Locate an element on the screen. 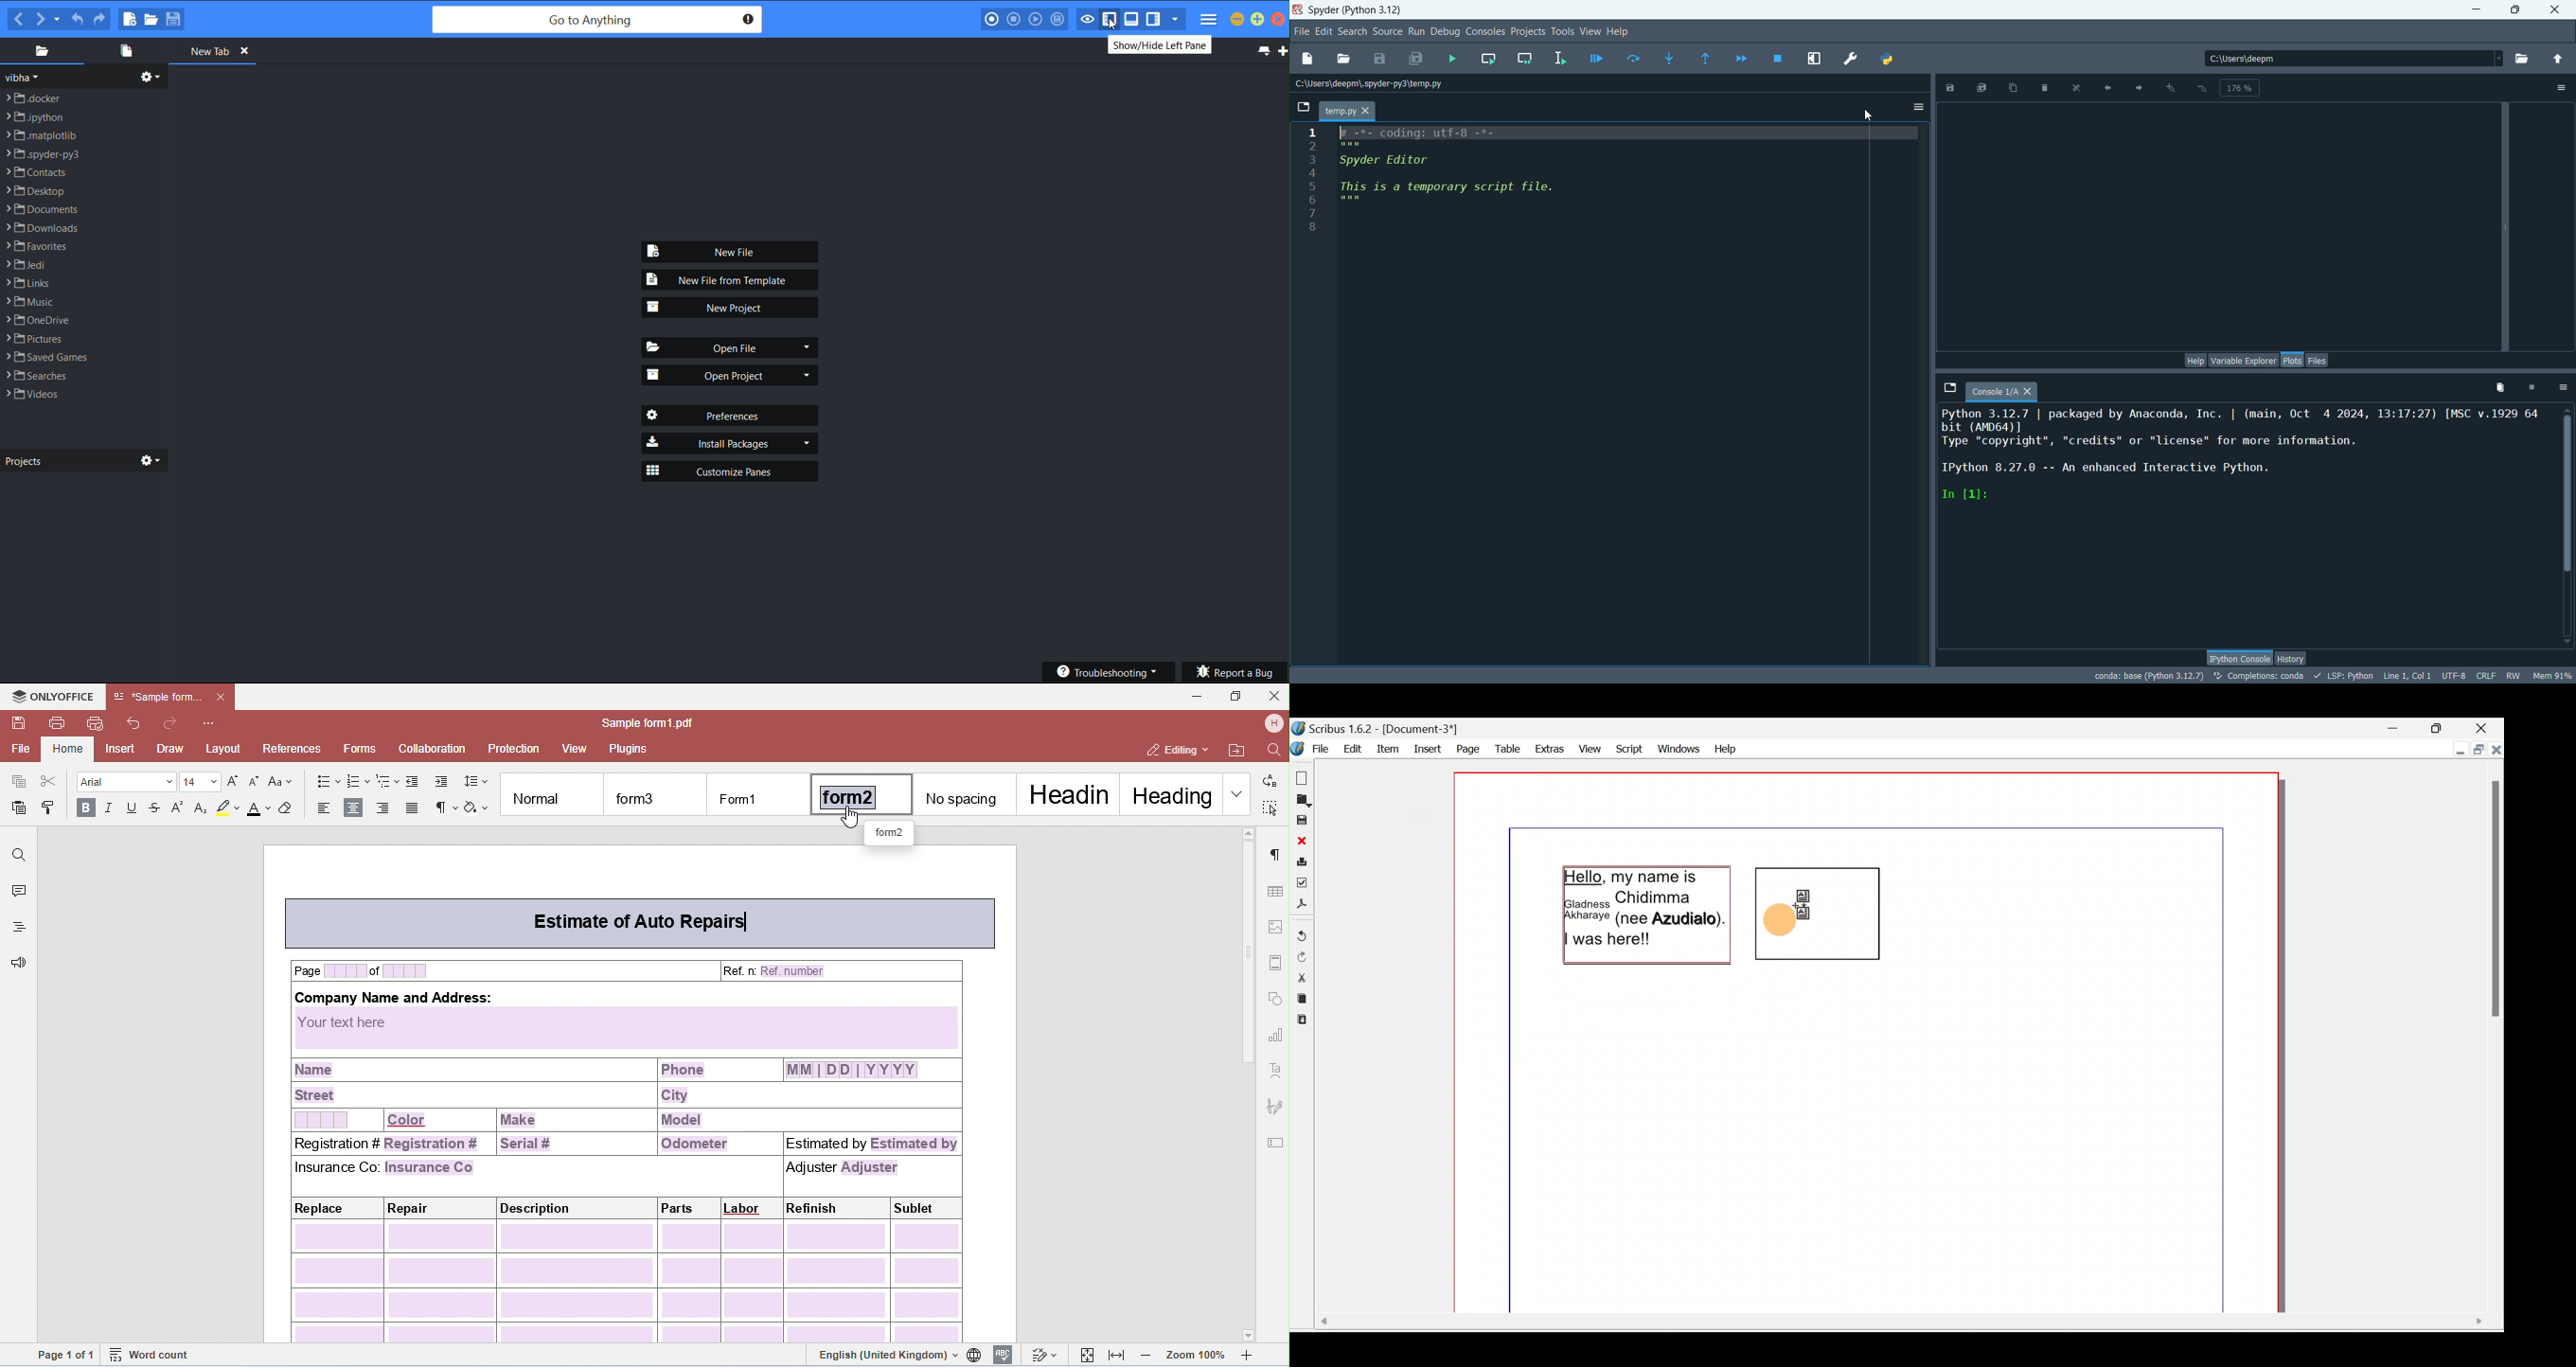  preferences is located at coordinates (730, 415).